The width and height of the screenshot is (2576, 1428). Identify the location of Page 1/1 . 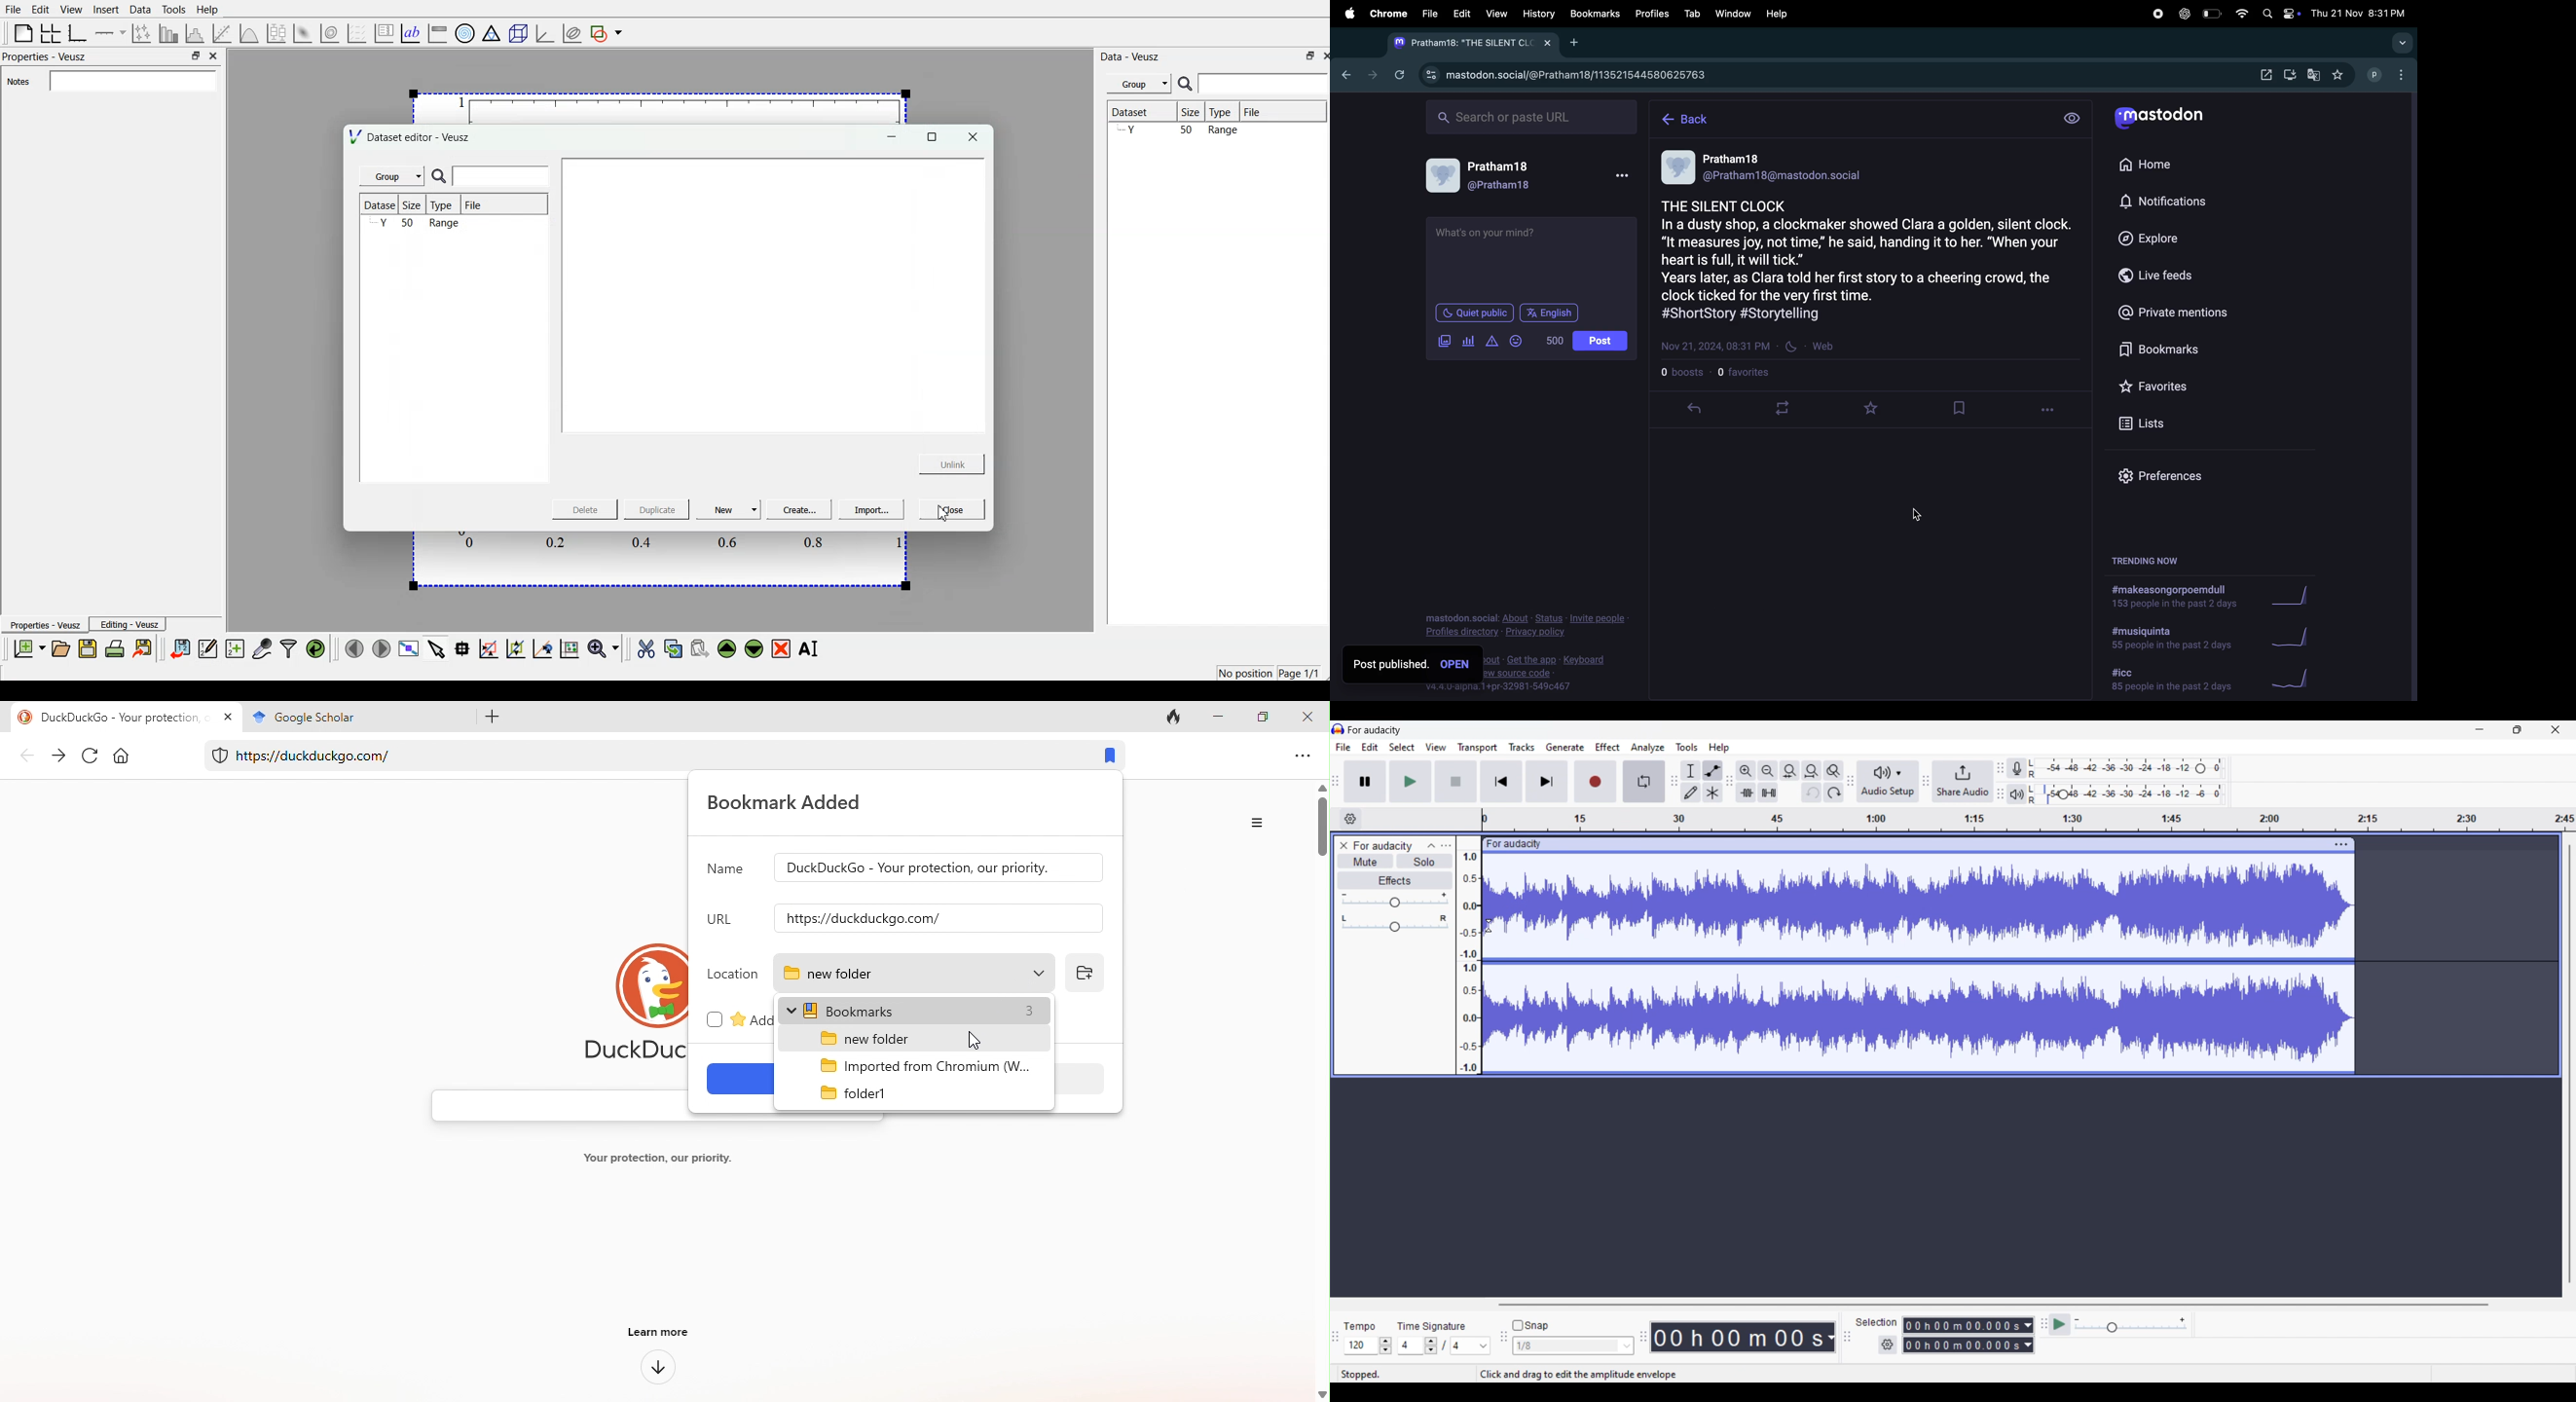
(1299, 673).